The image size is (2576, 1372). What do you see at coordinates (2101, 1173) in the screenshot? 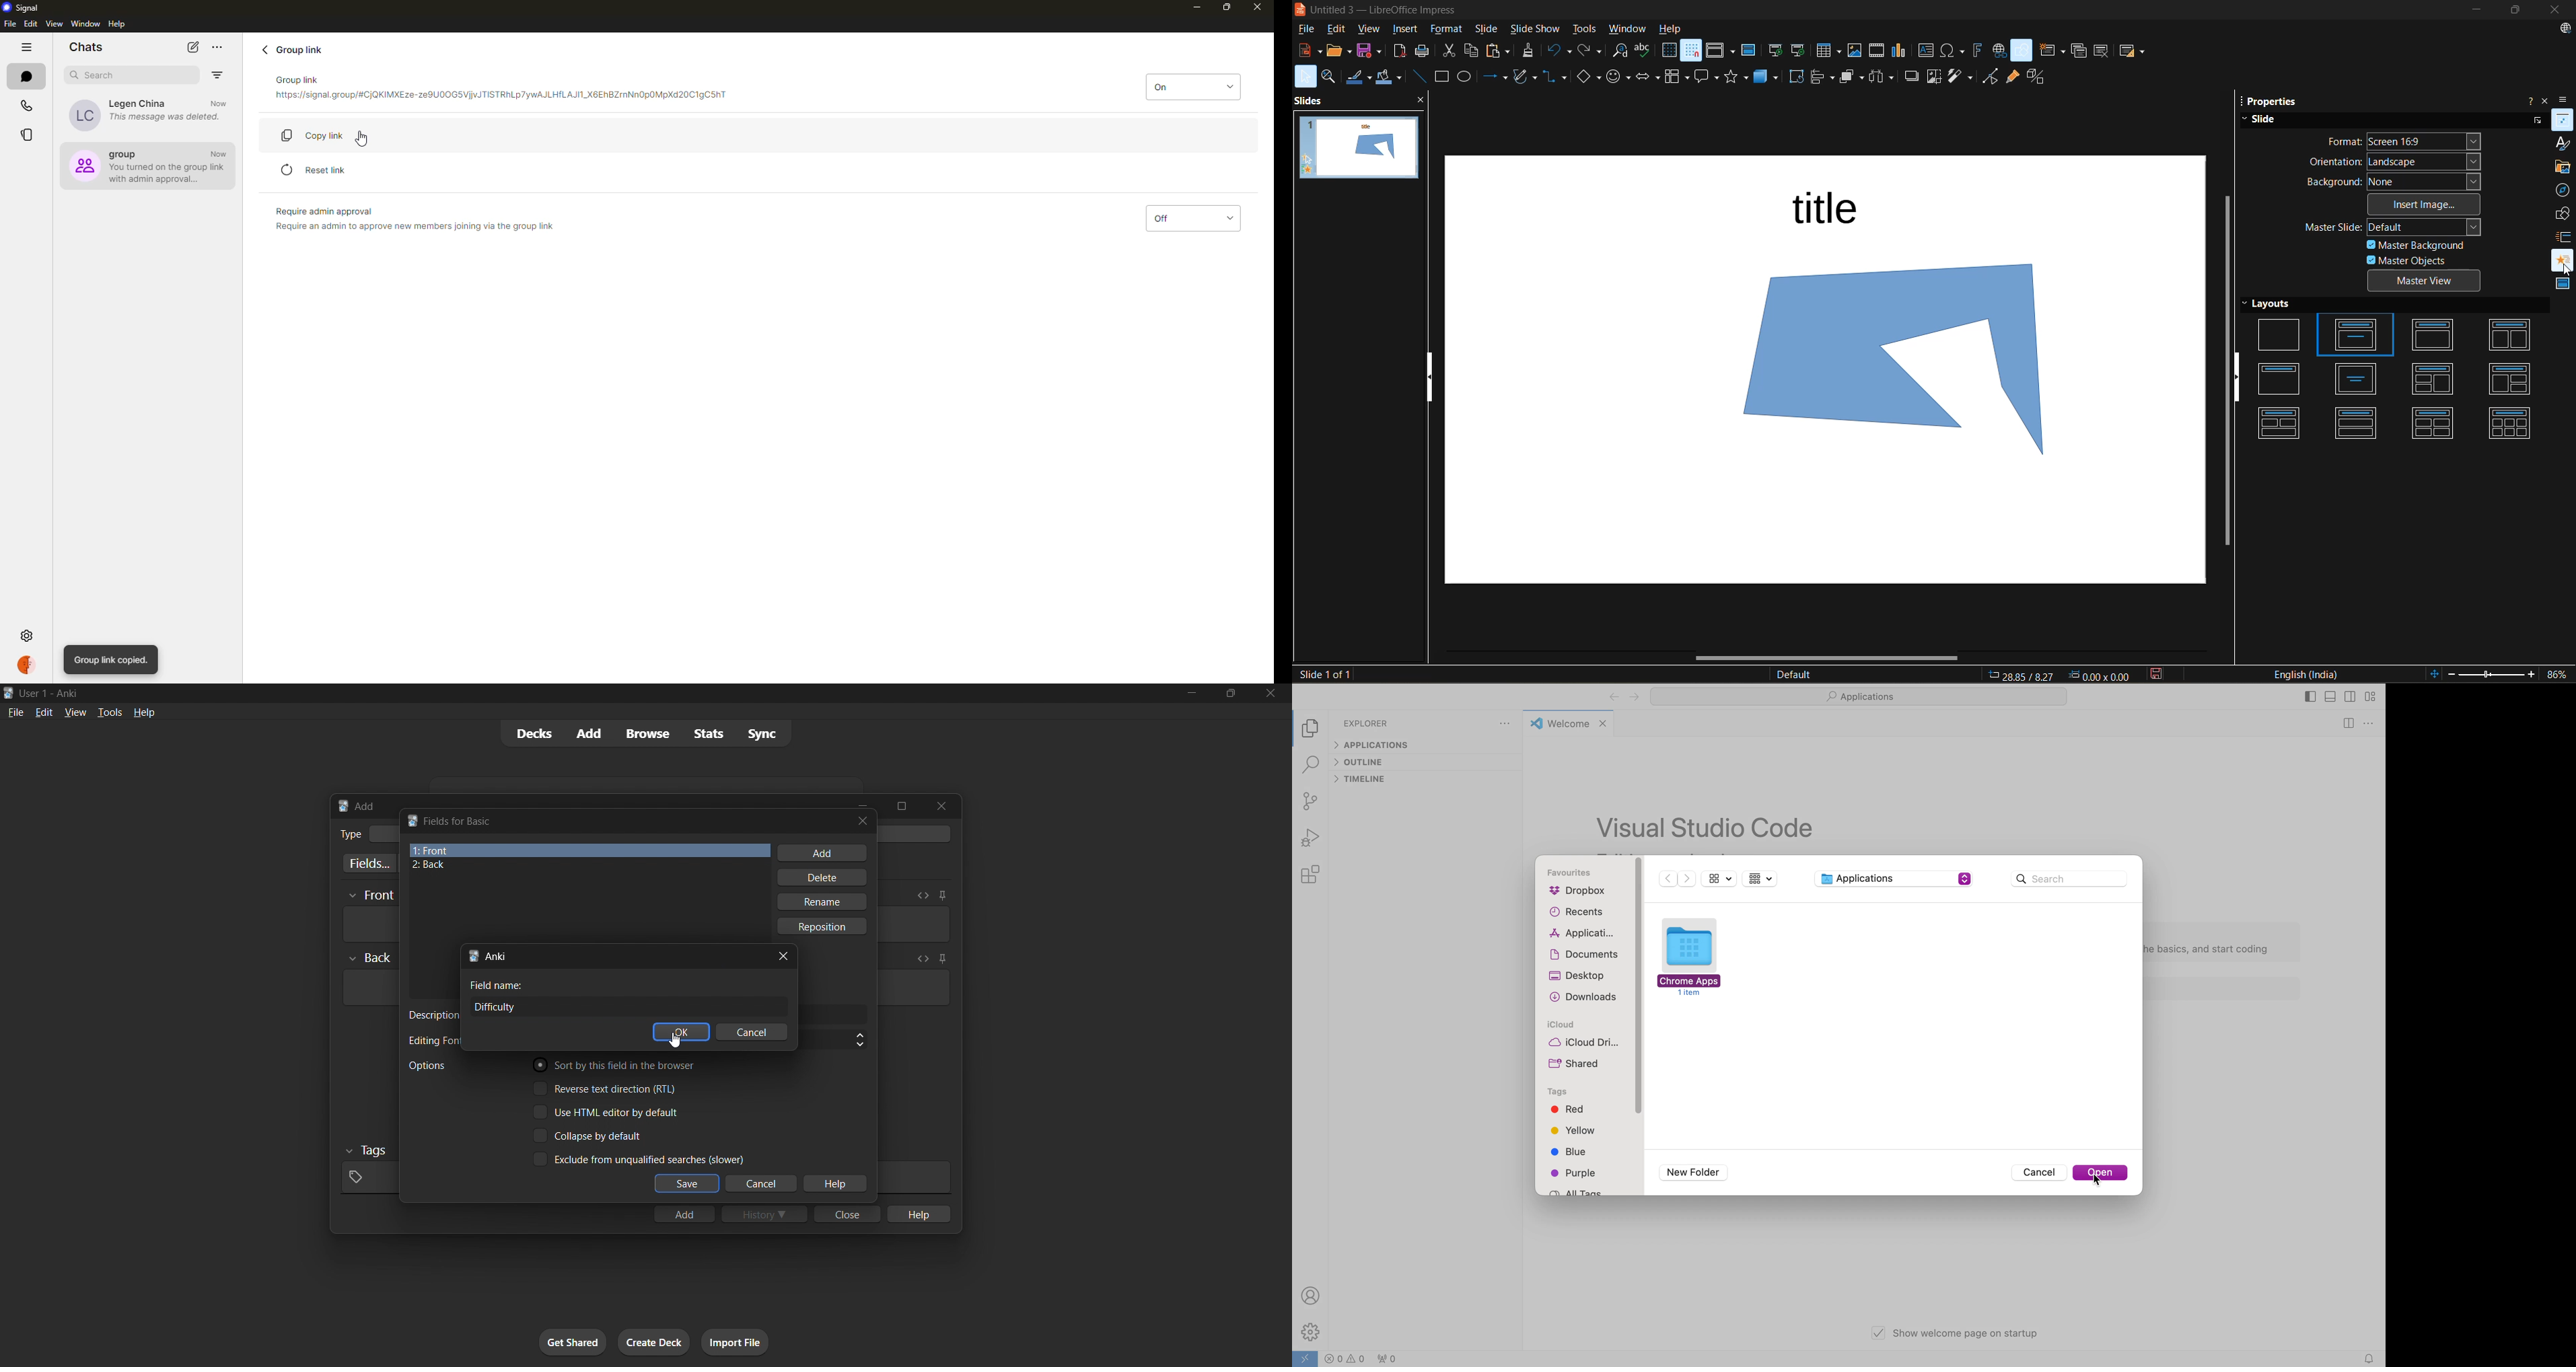
I see `open` at bounding box center [2101, 1173].